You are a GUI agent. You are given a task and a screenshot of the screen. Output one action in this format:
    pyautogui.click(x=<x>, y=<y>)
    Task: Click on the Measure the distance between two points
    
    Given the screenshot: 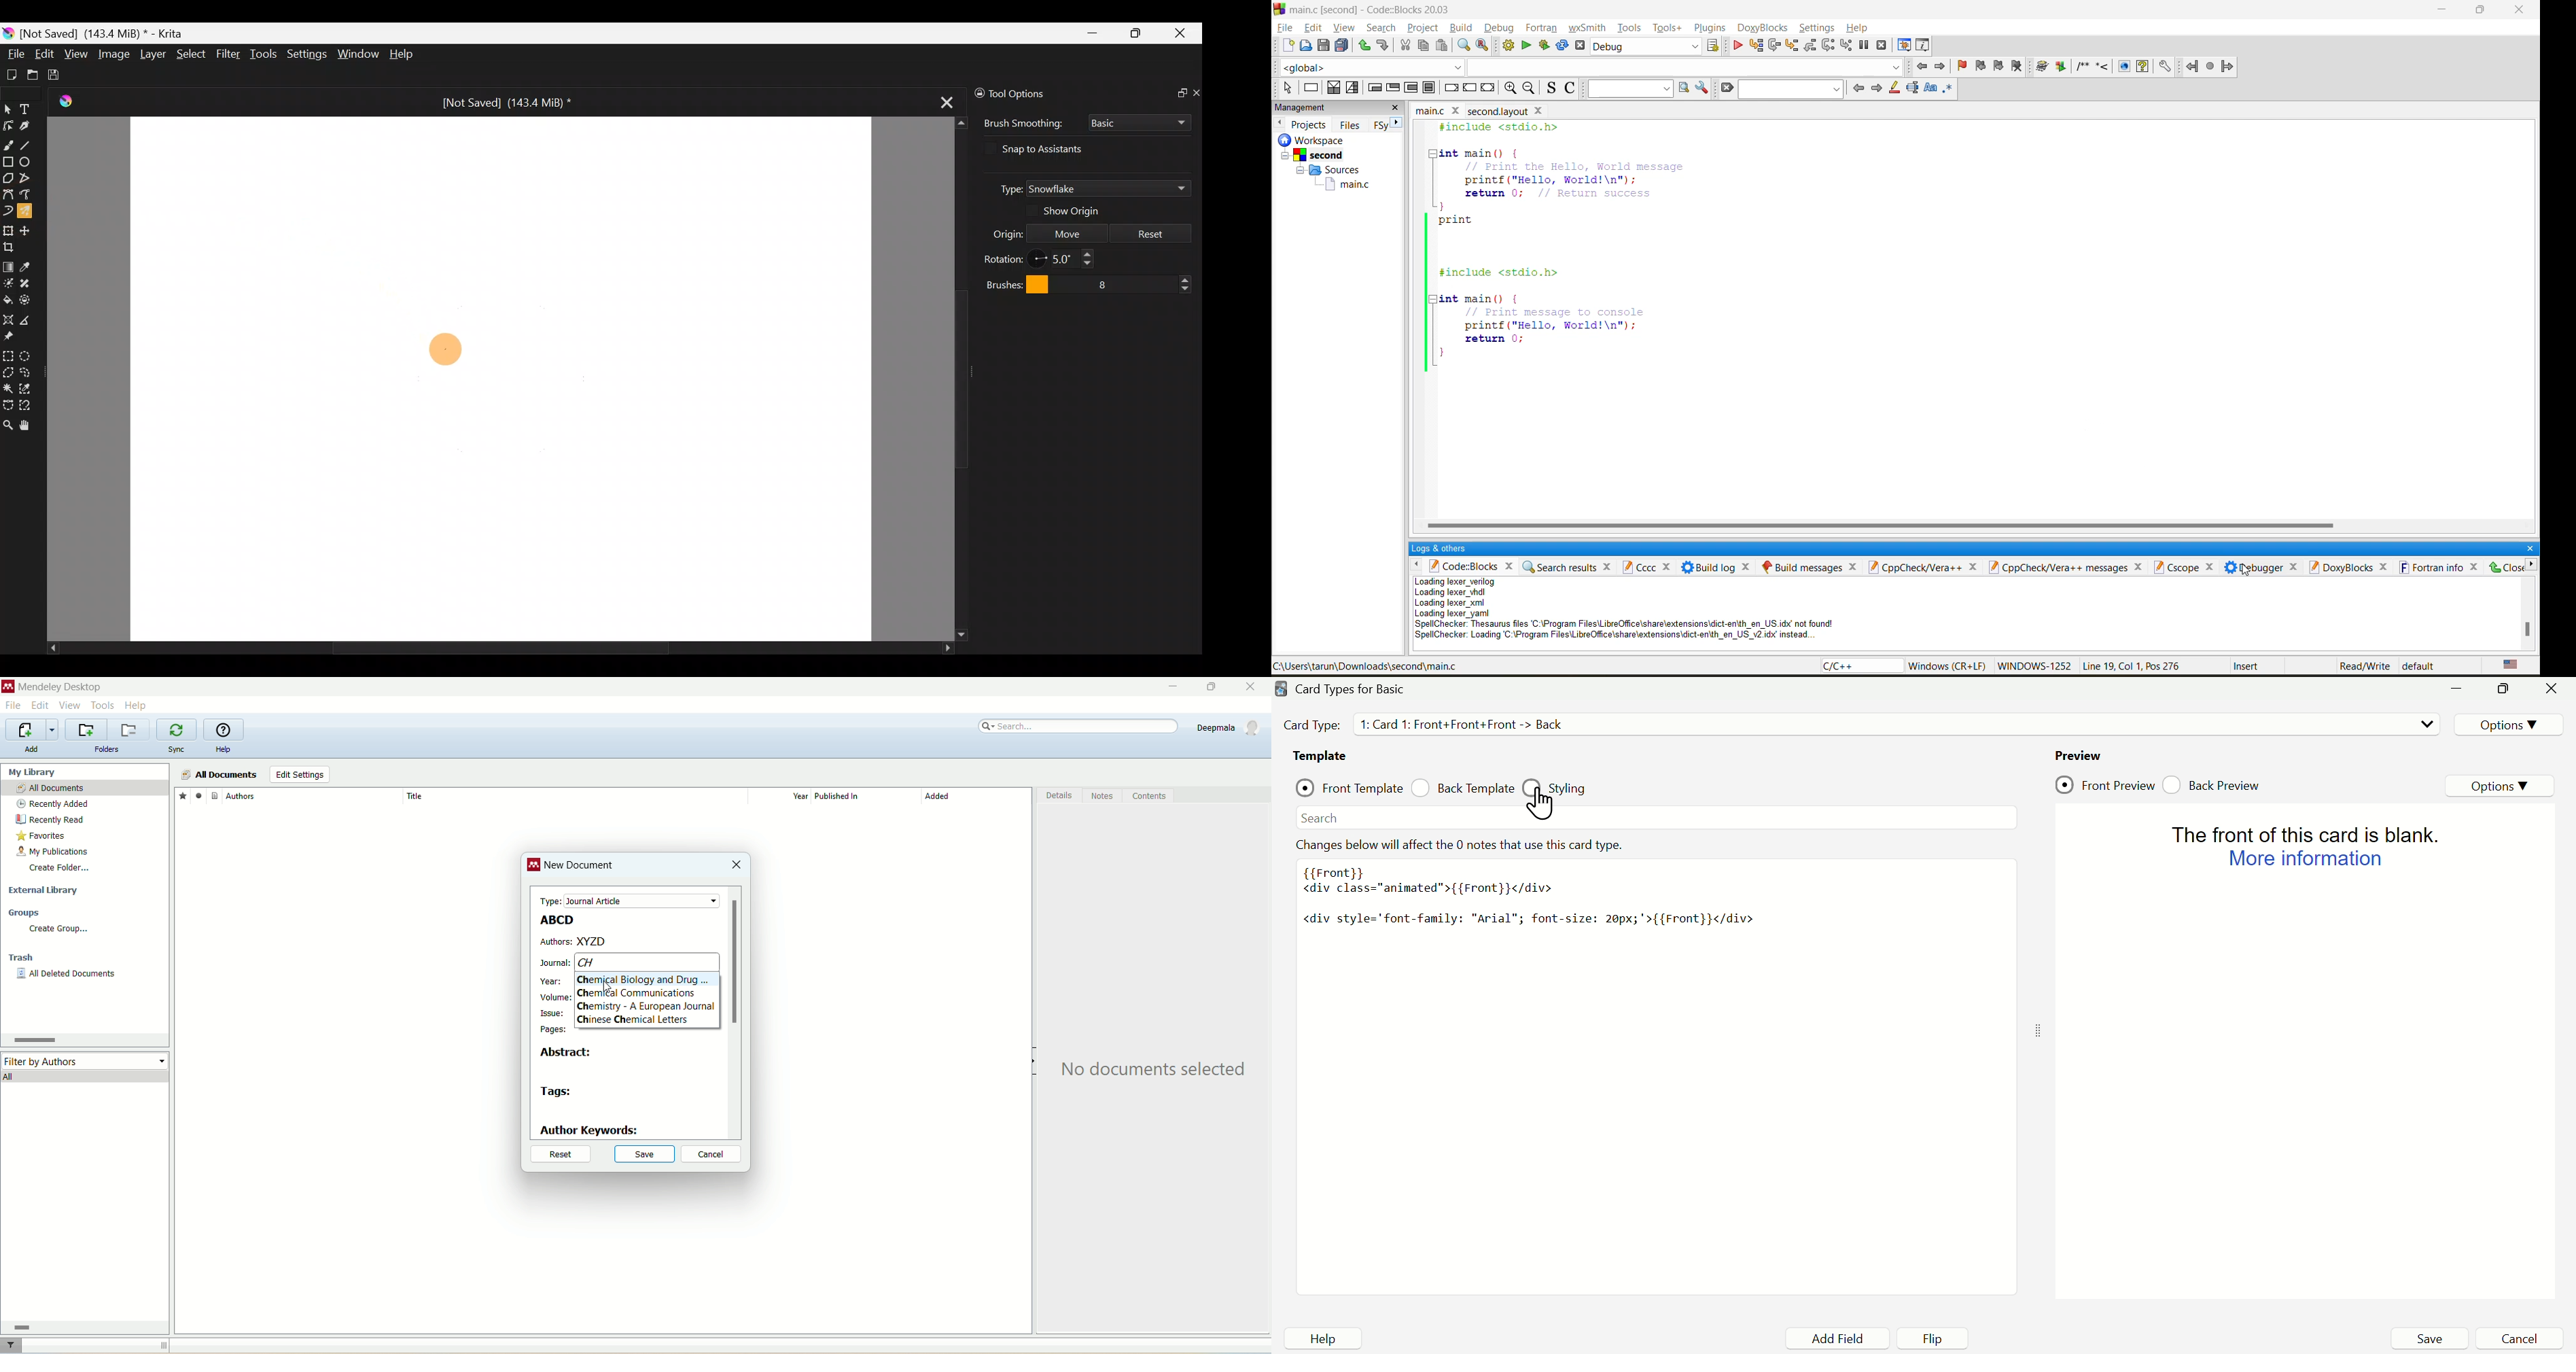 What is the action you would take?
    pyautogui.click(x=30, y=318)
    